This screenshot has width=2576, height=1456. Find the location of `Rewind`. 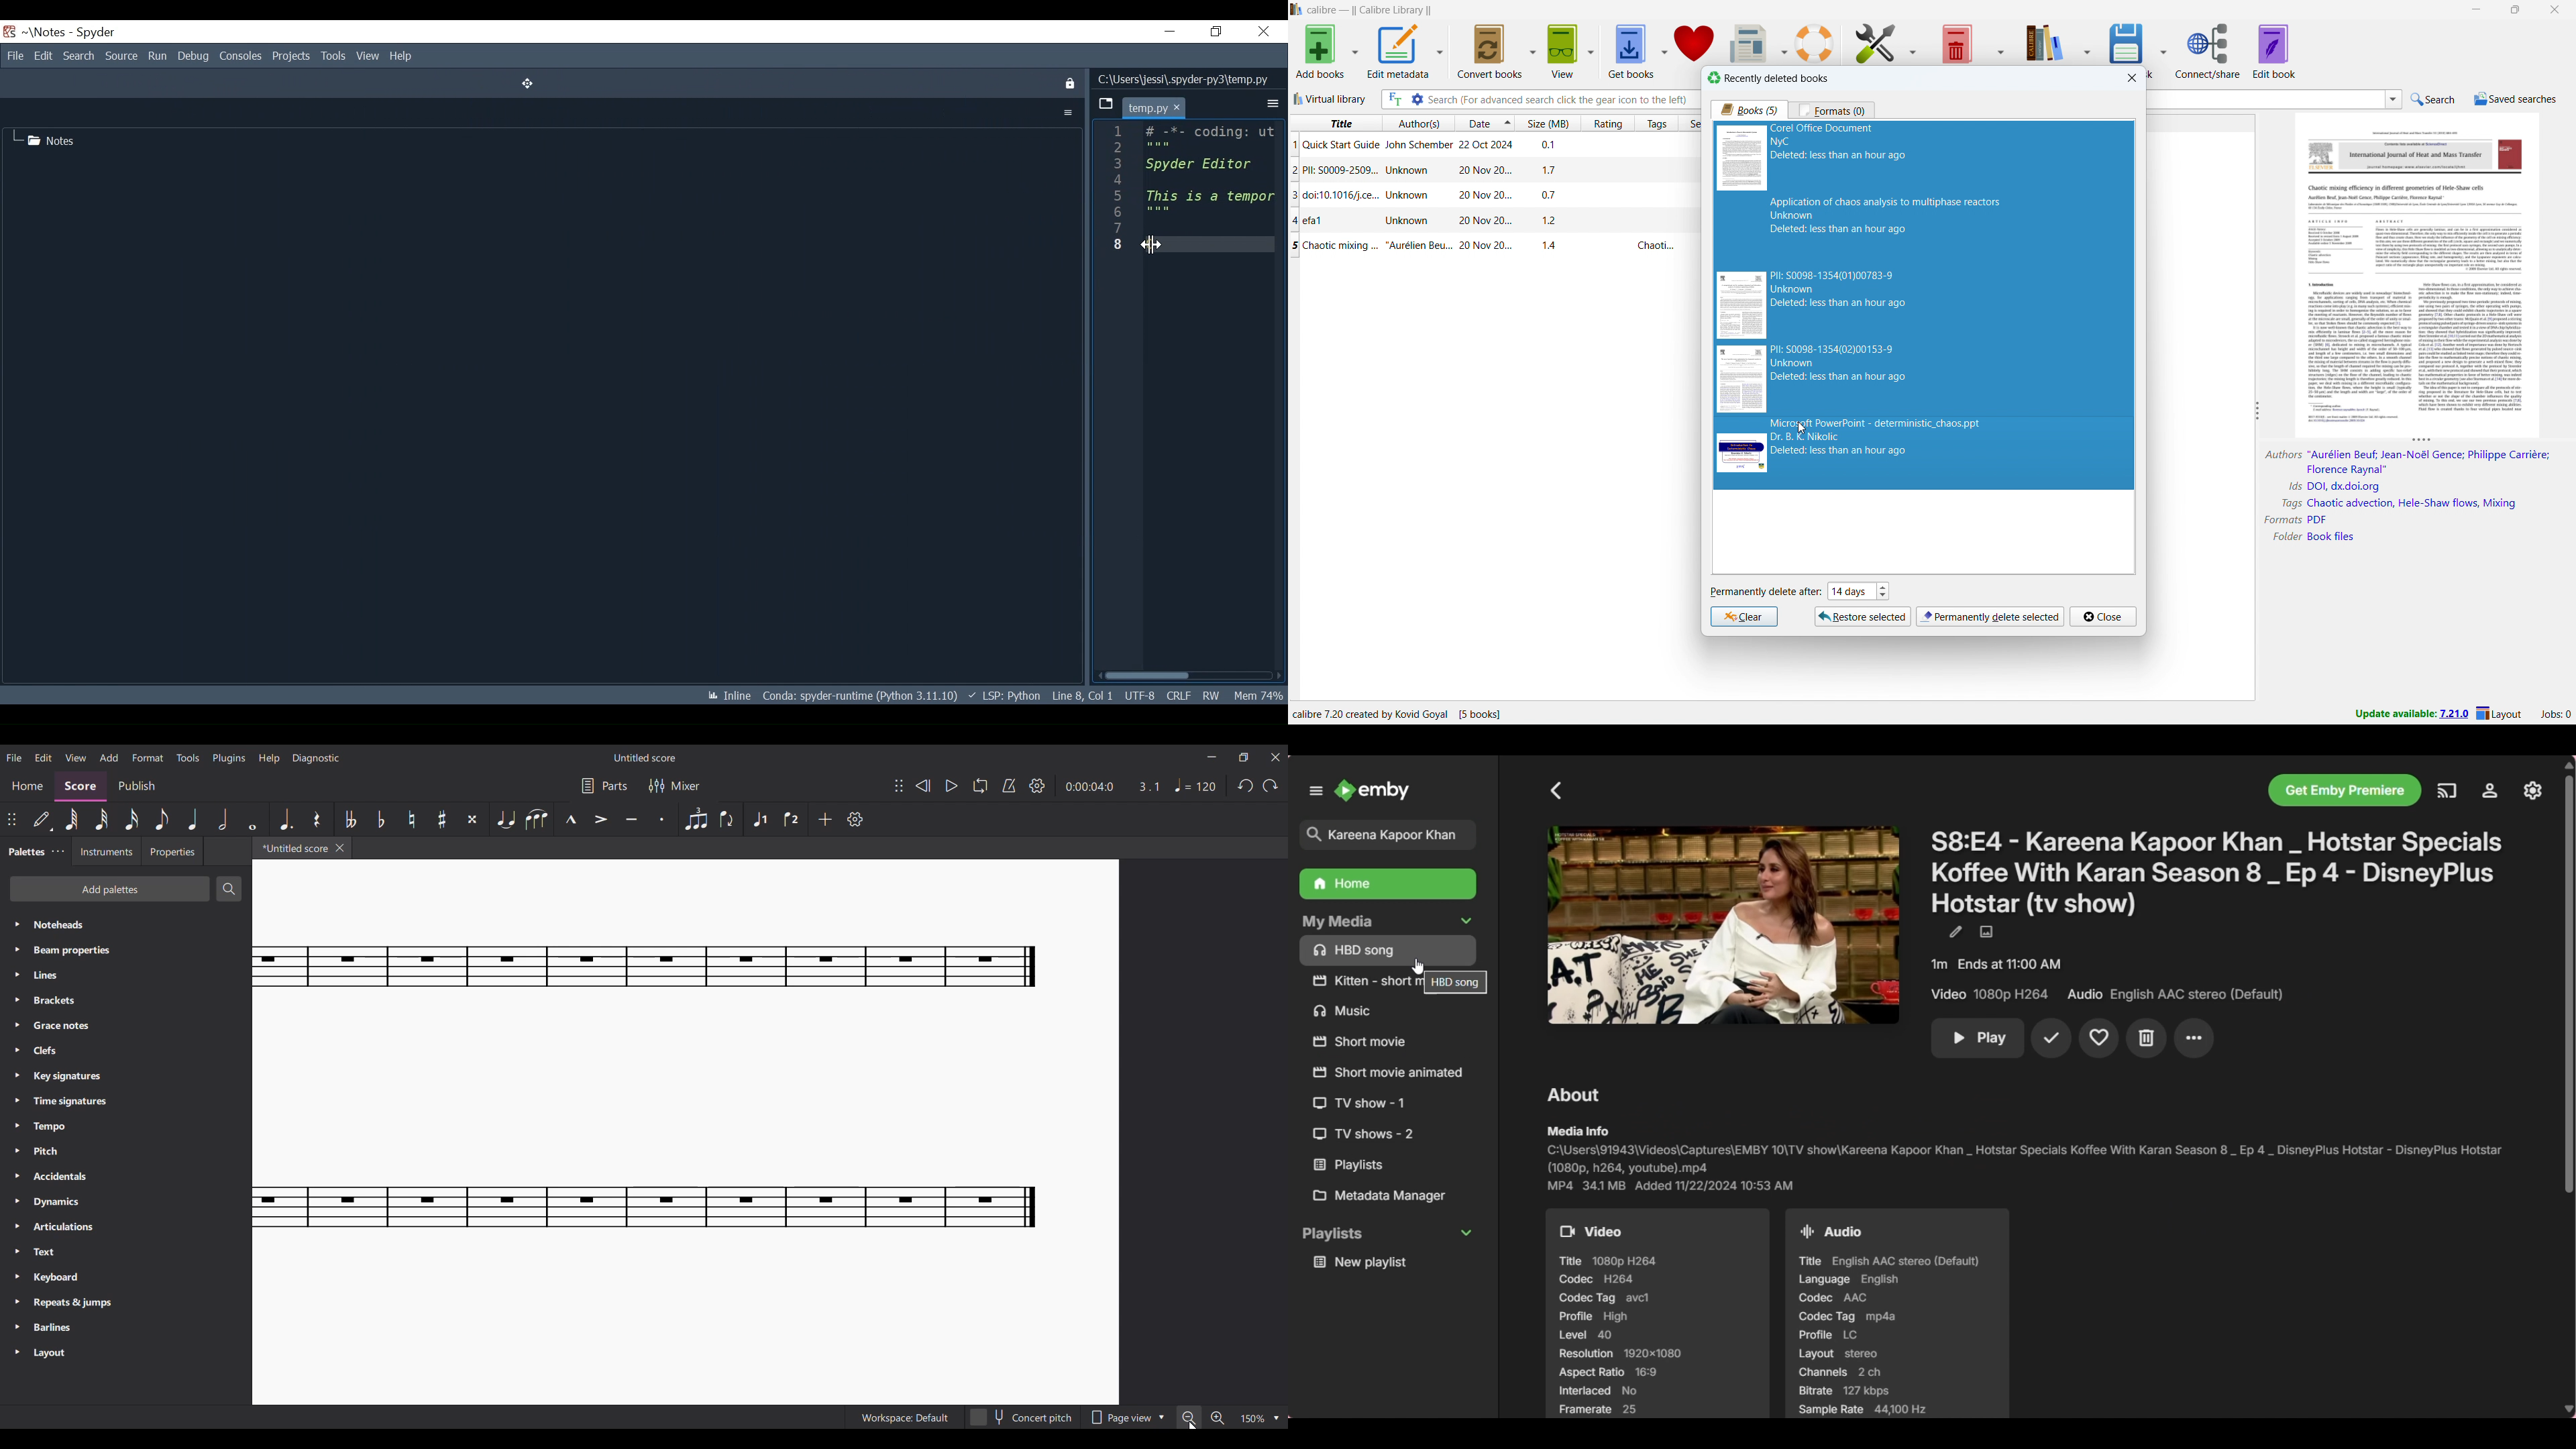

Rewind is located at coordinates (923, 786).